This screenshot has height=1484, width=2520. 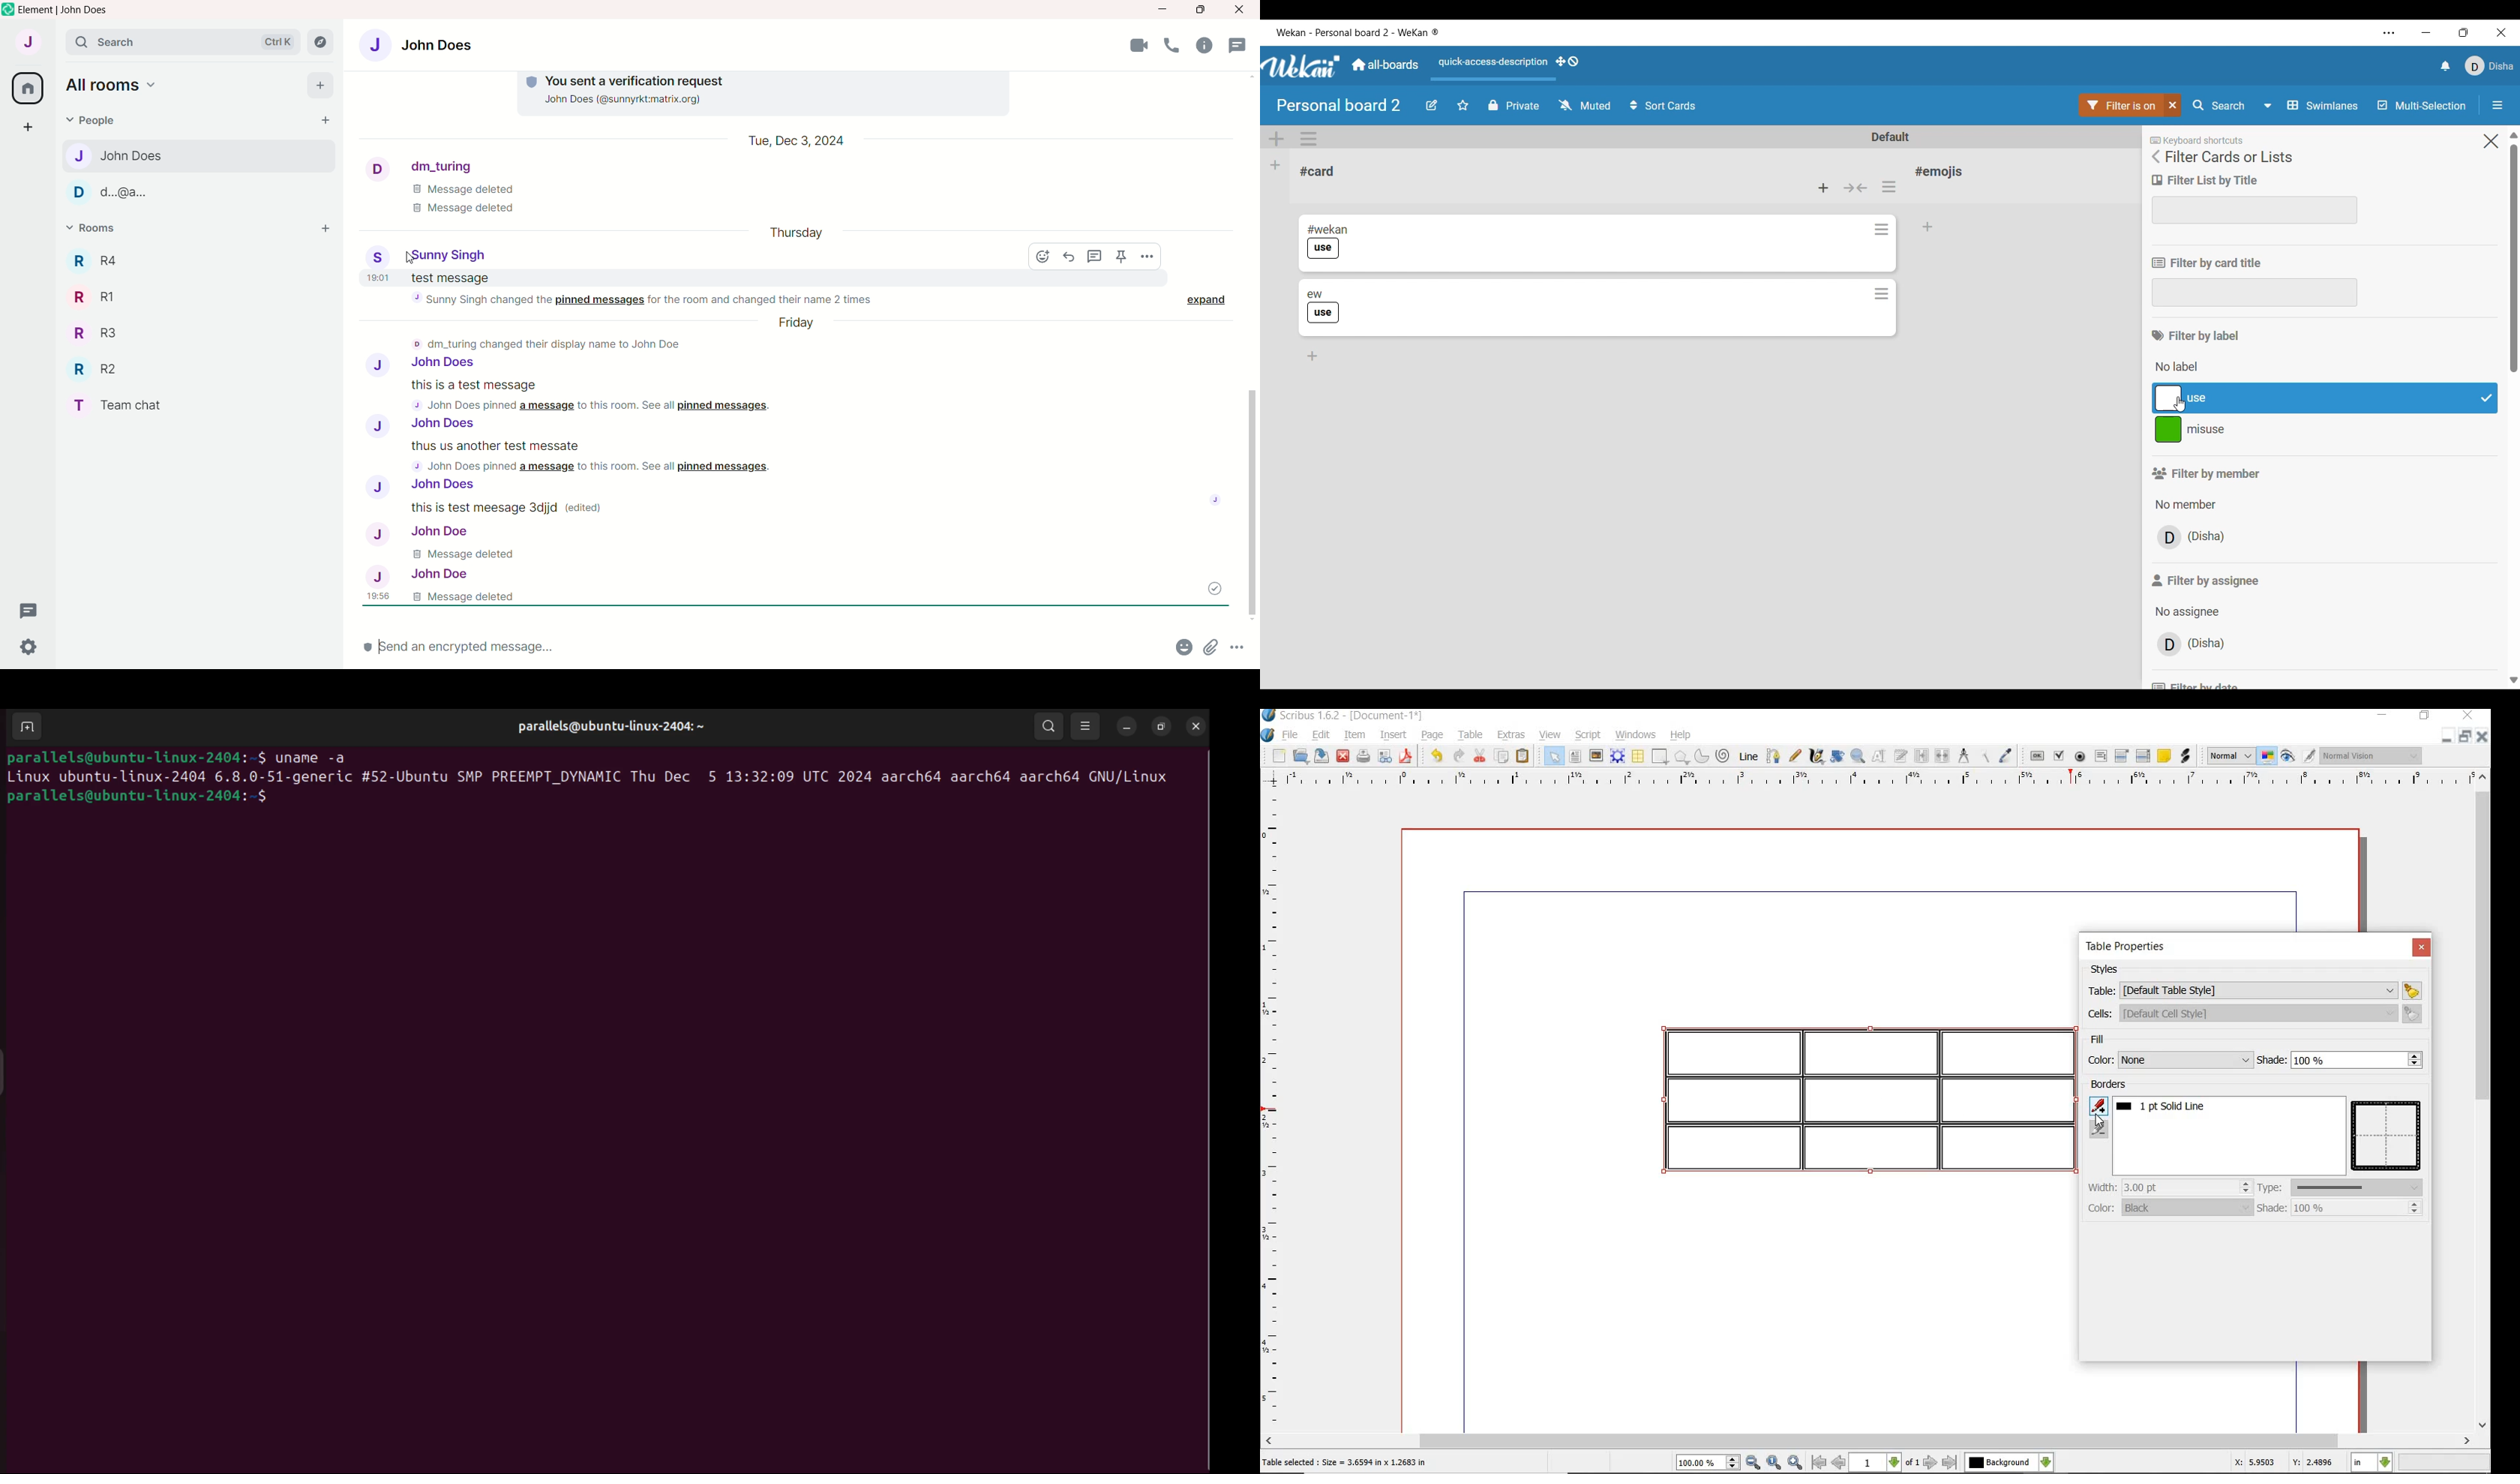 I want to click on styles, so click(x=2109, y=970).